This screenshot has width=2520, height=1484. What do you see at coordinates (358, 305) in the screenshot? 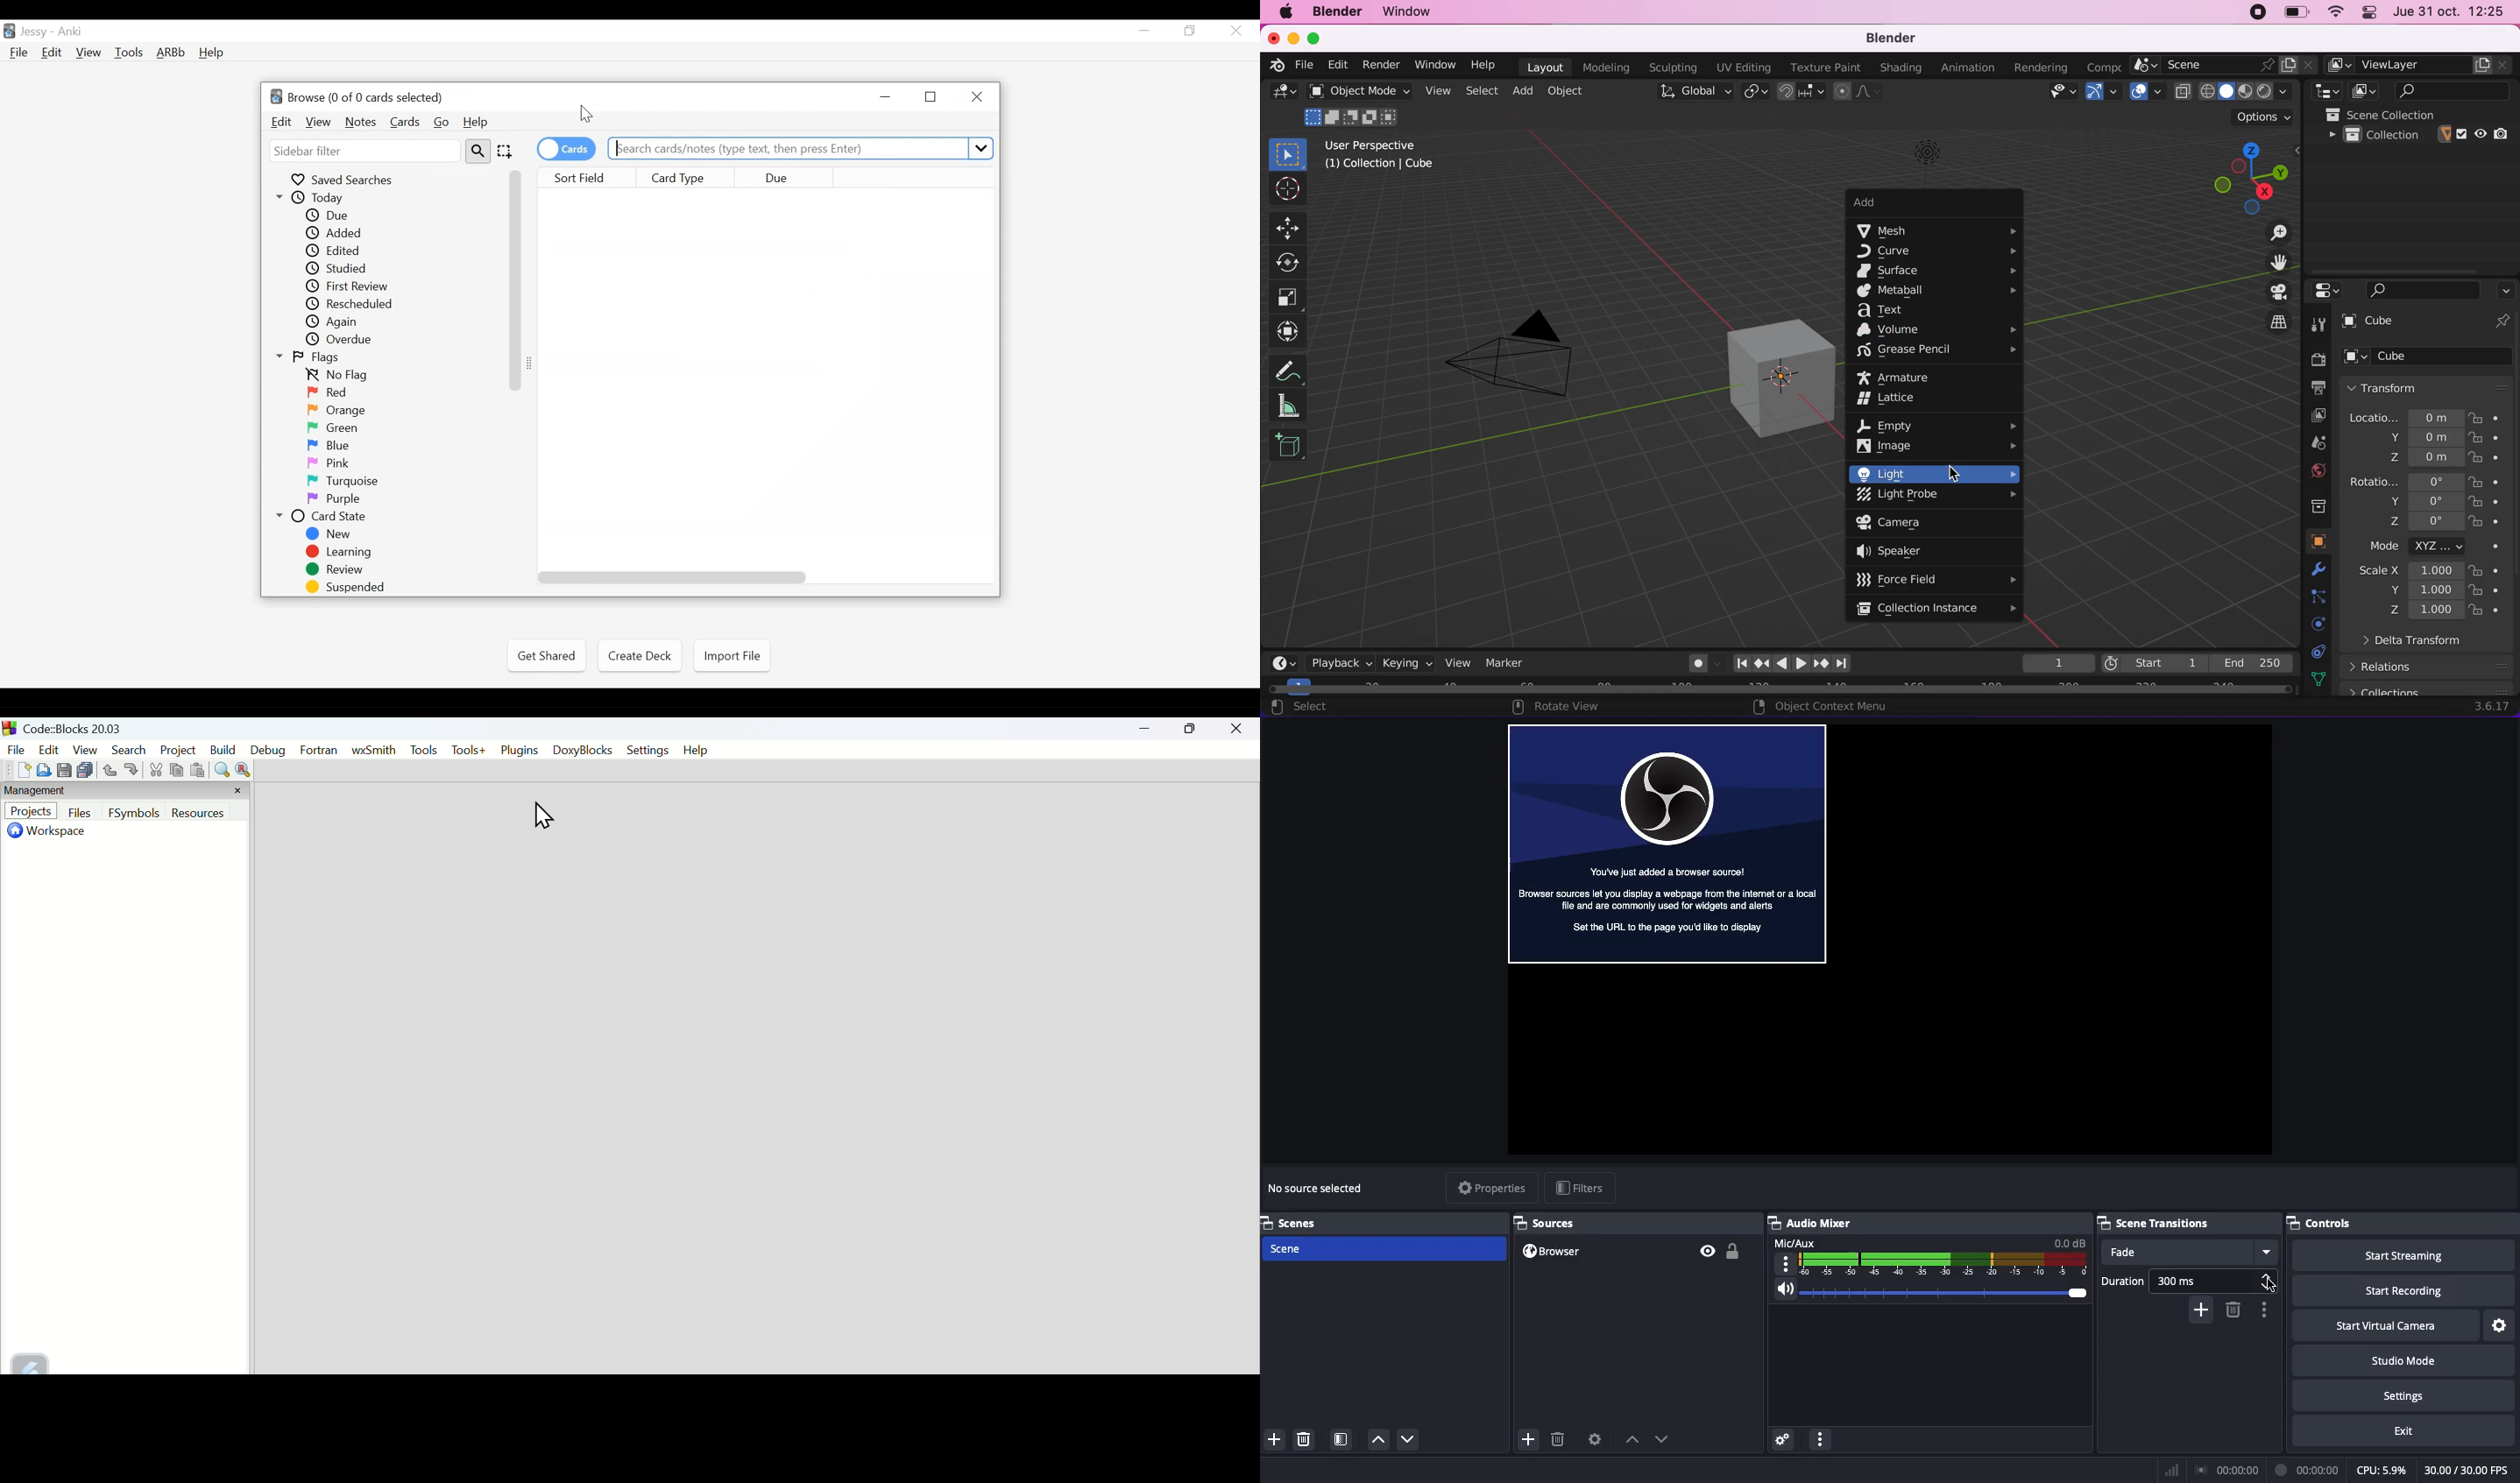
I see `Rescheduled` at bounding box center [358, 305].